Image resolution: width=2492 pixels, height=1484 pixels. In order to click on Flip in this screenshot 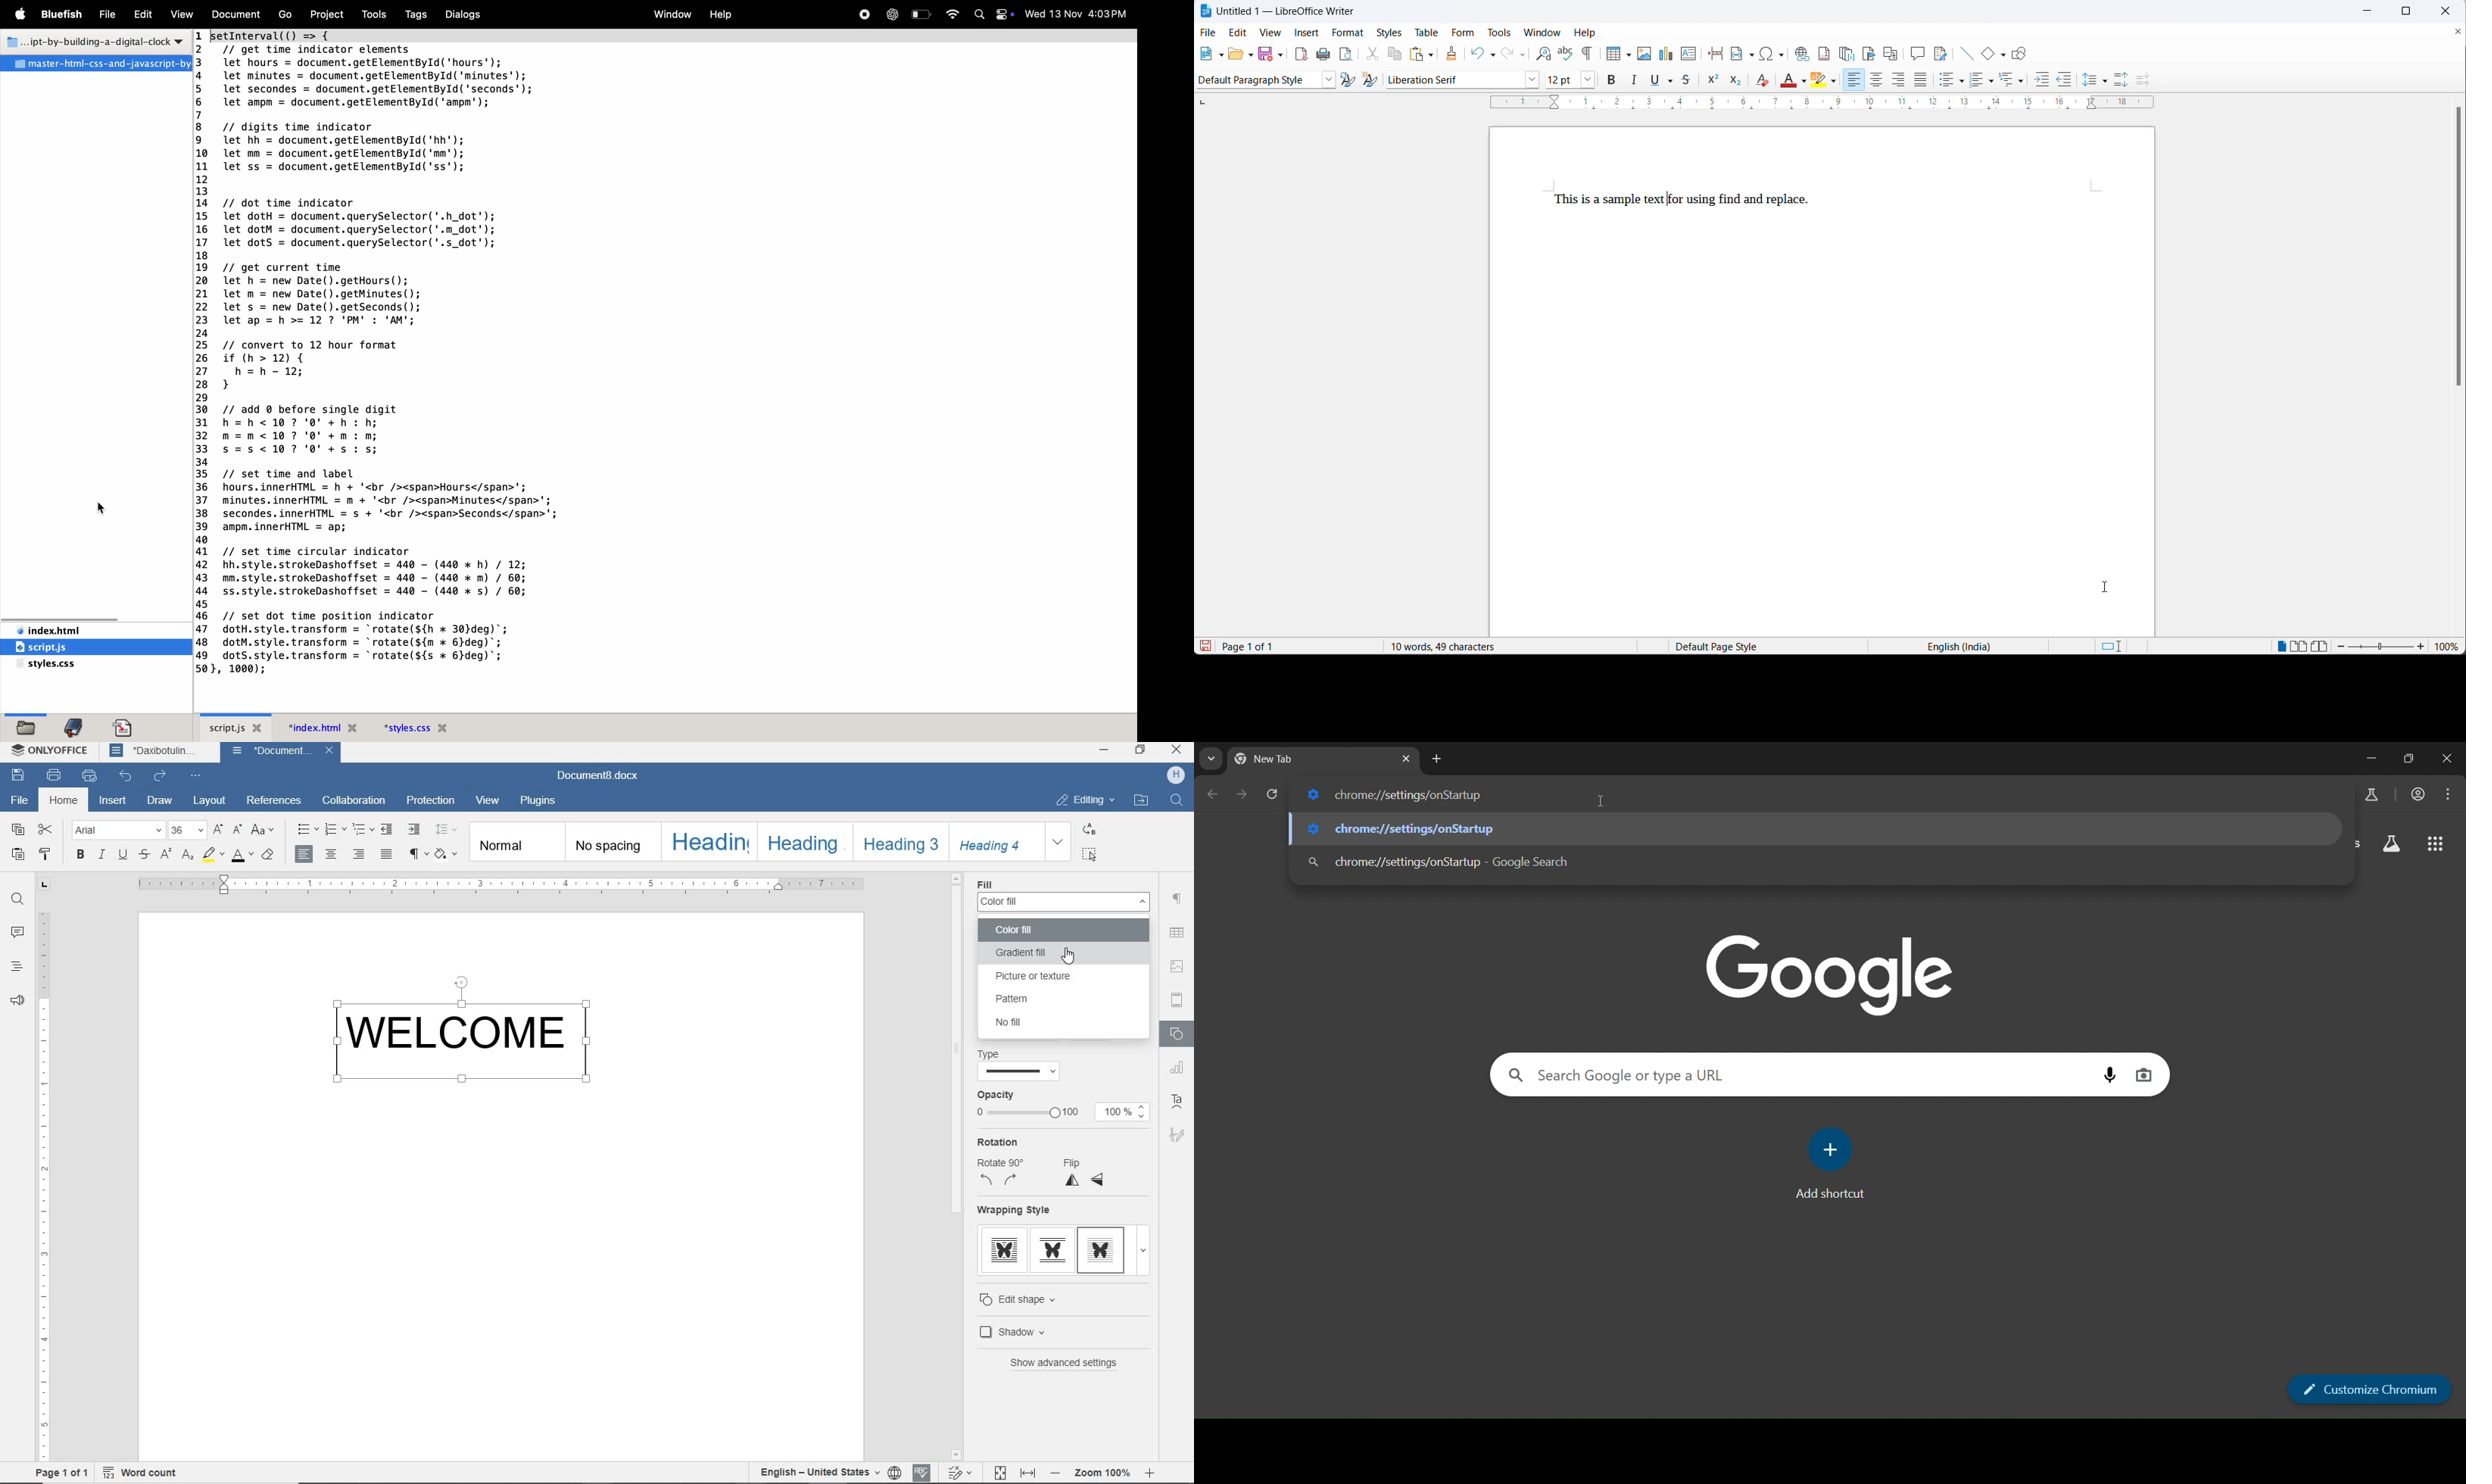, I will do `click(1075, 1162)`.